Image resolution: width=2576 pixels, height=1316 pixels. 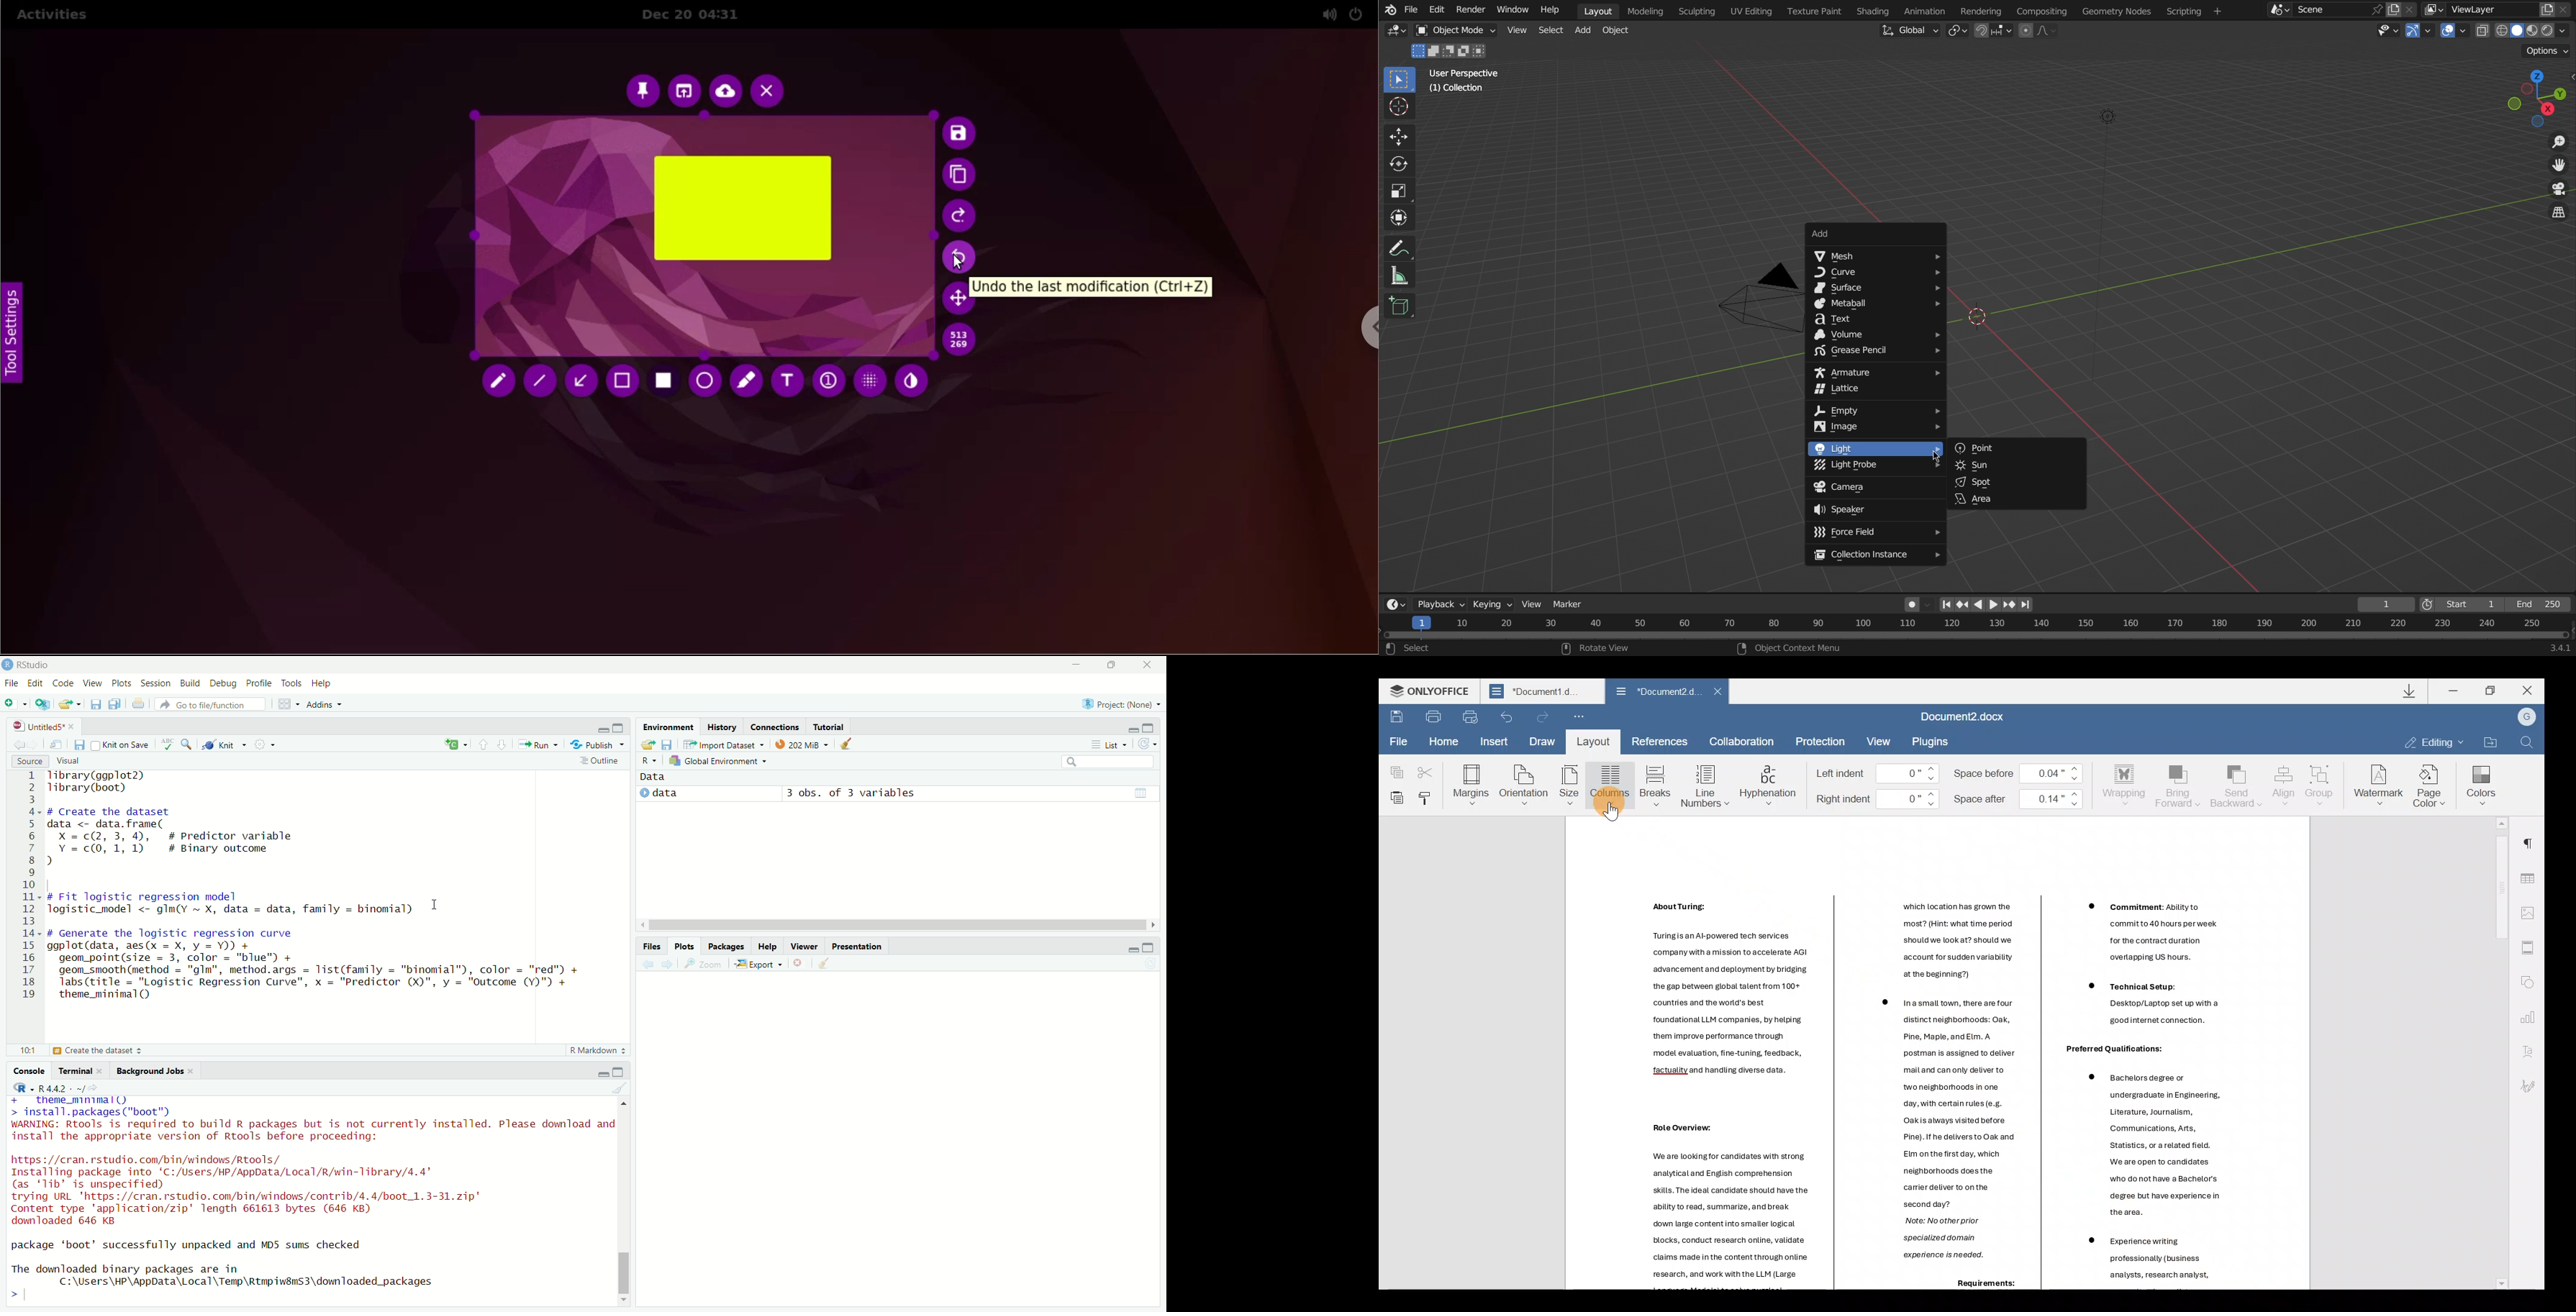 What do you see at coordinates (1551, 30) in the screenshot?
I see `Select` at bounding box center [1551, 30].